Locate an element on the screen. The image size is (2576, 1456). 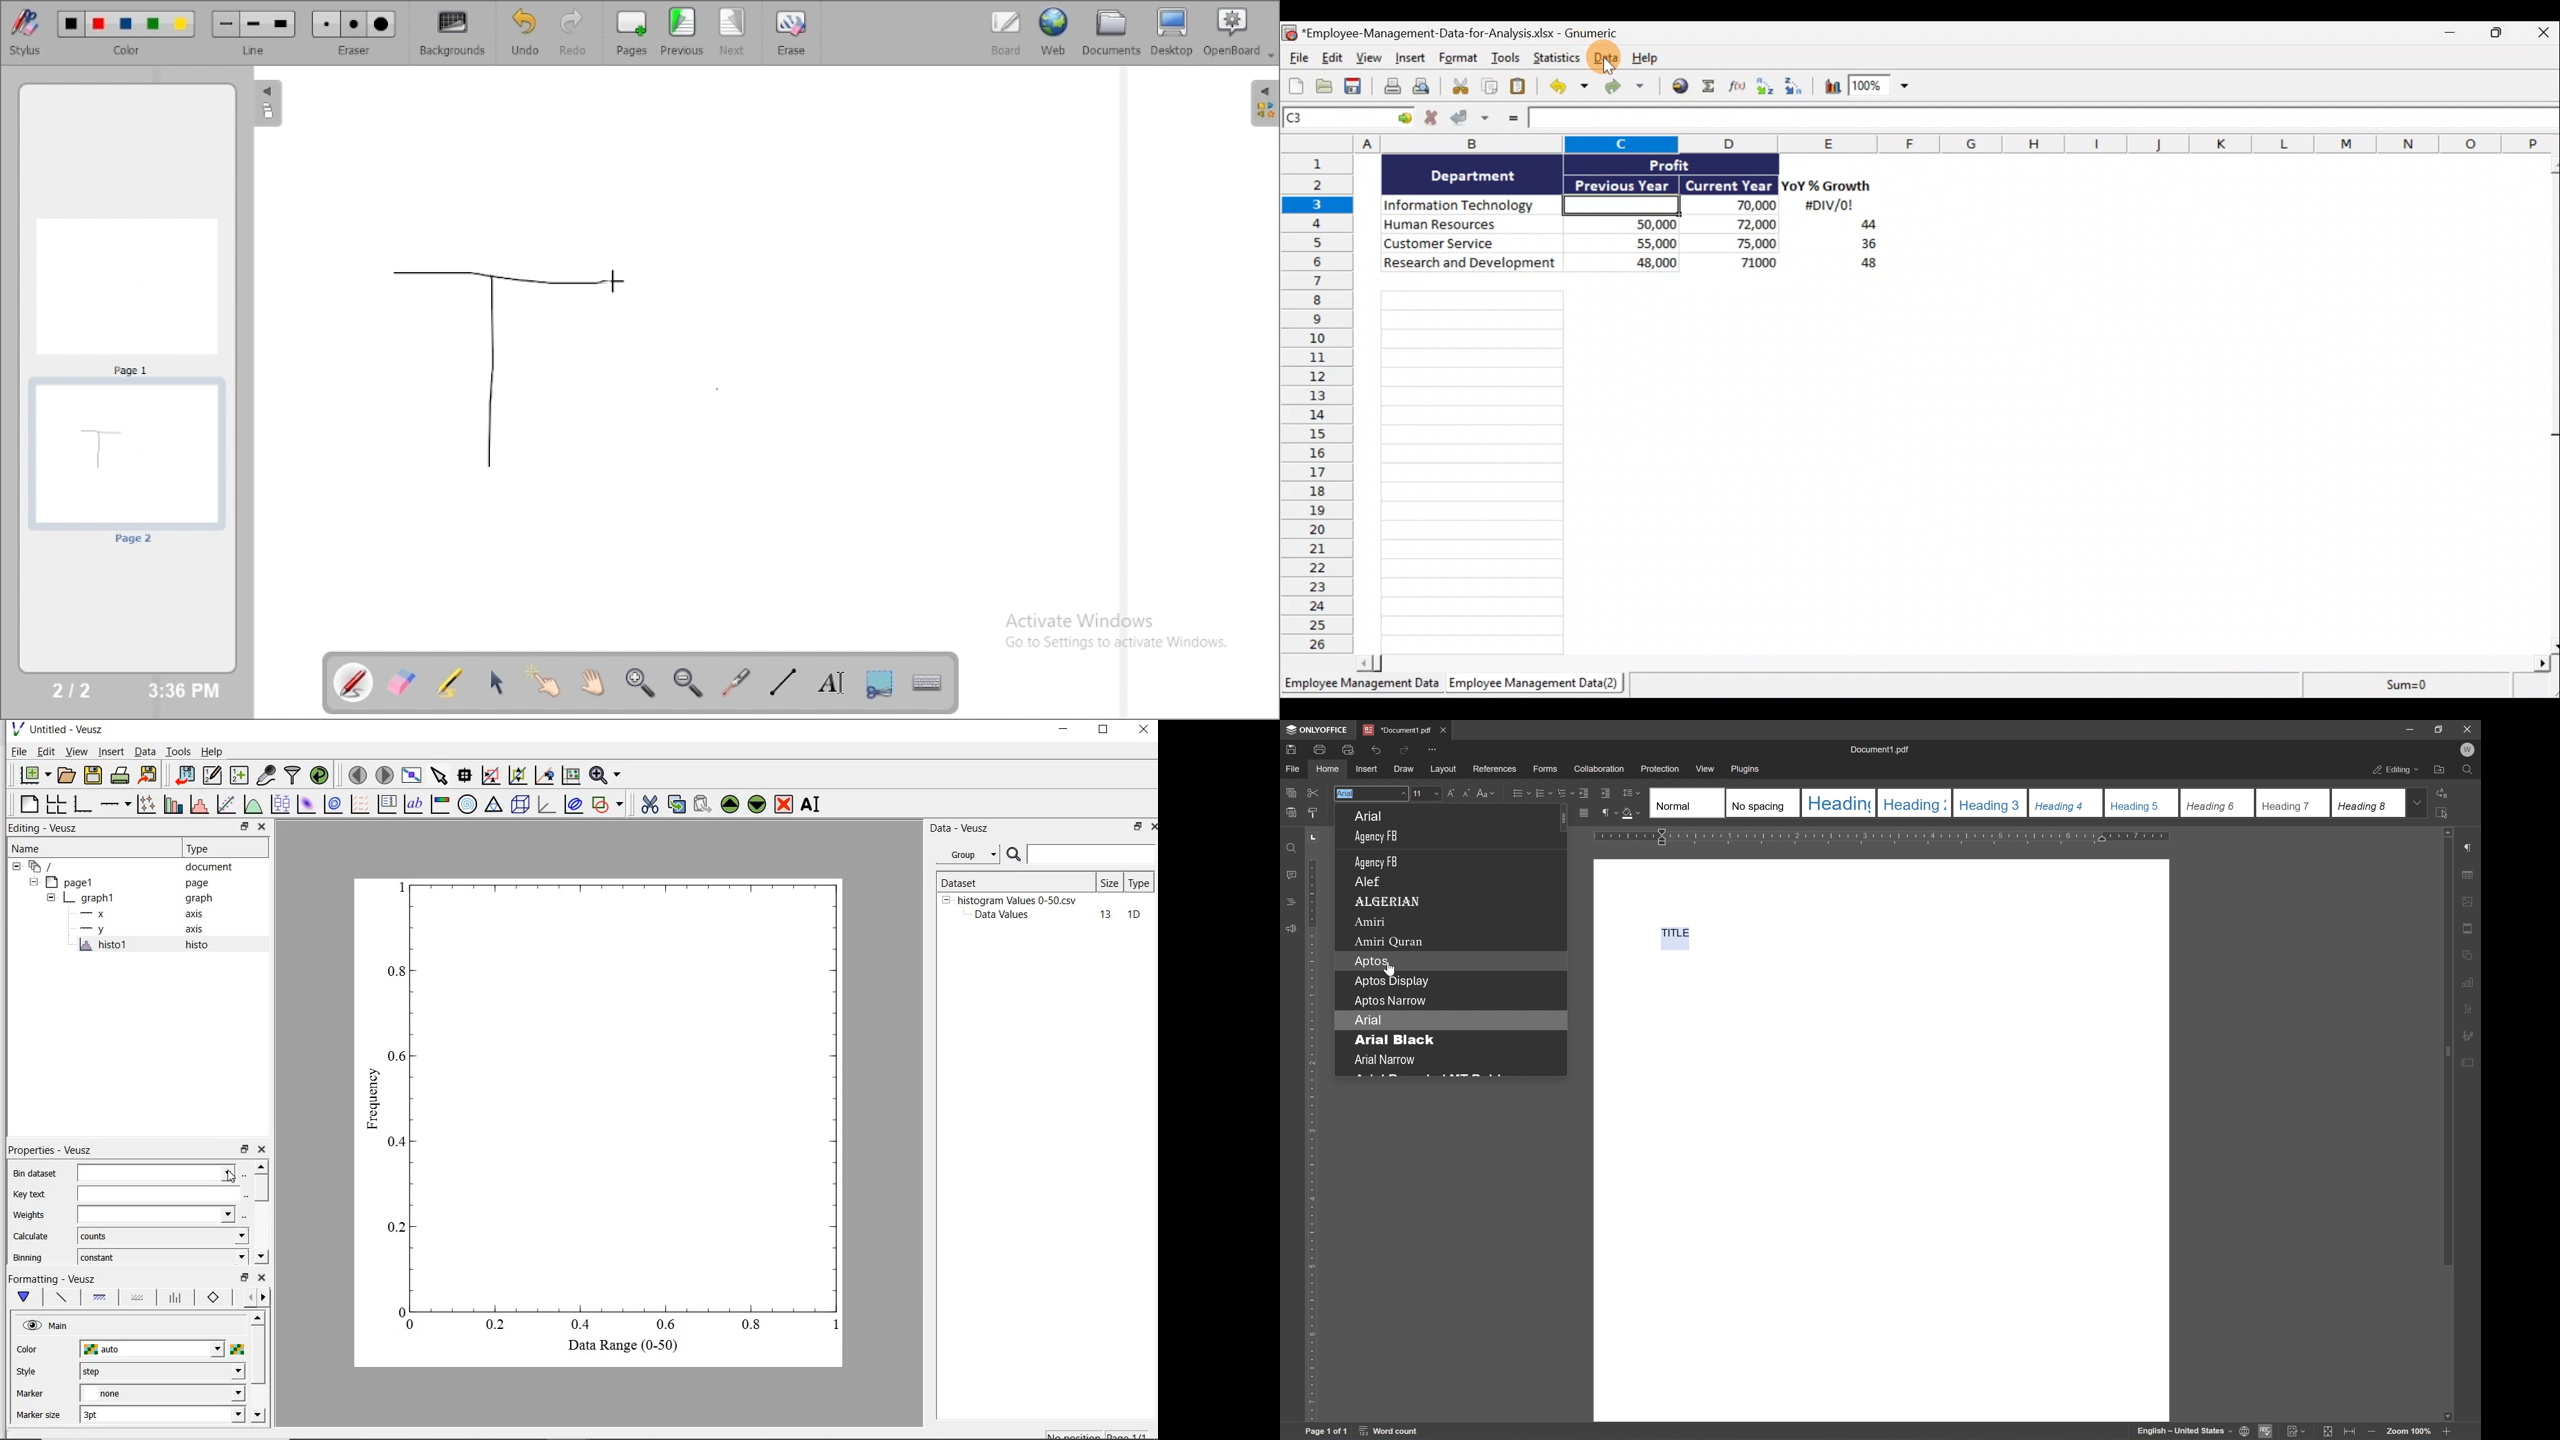
Untitled - Veusz is located at coordinates (70, 729).